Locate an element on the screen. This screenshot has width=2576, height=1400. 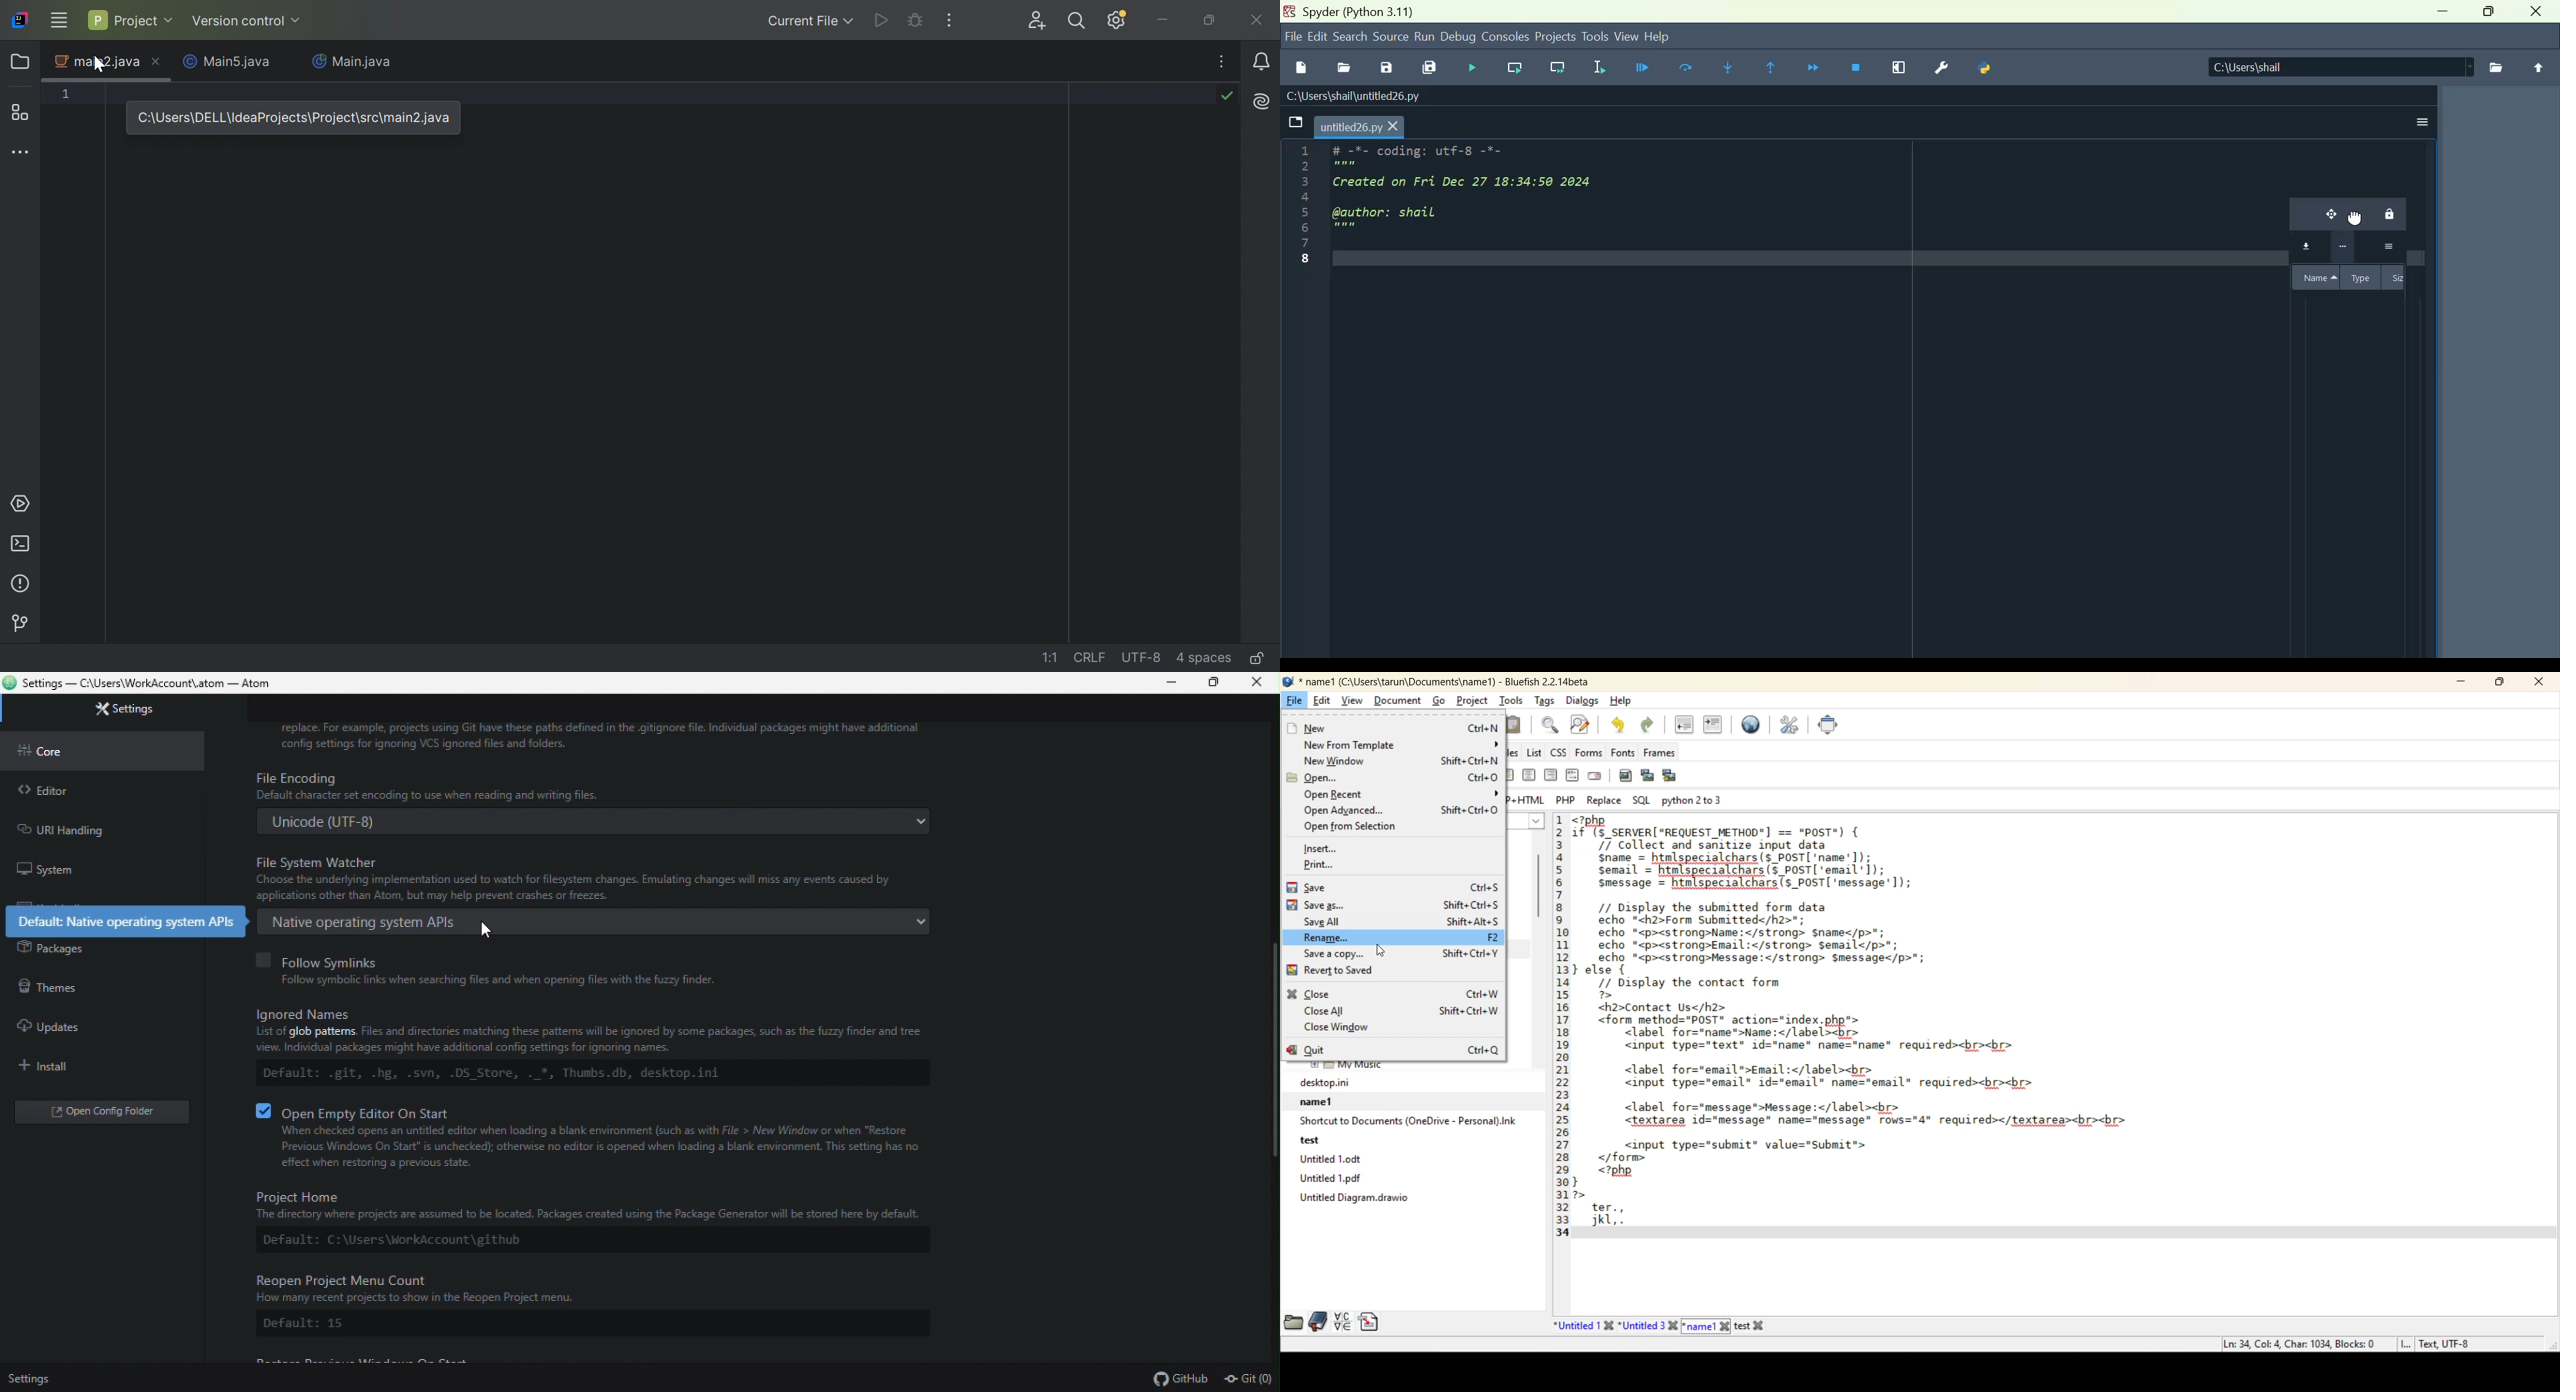
snippets is located at coordinates (1368, 1322).